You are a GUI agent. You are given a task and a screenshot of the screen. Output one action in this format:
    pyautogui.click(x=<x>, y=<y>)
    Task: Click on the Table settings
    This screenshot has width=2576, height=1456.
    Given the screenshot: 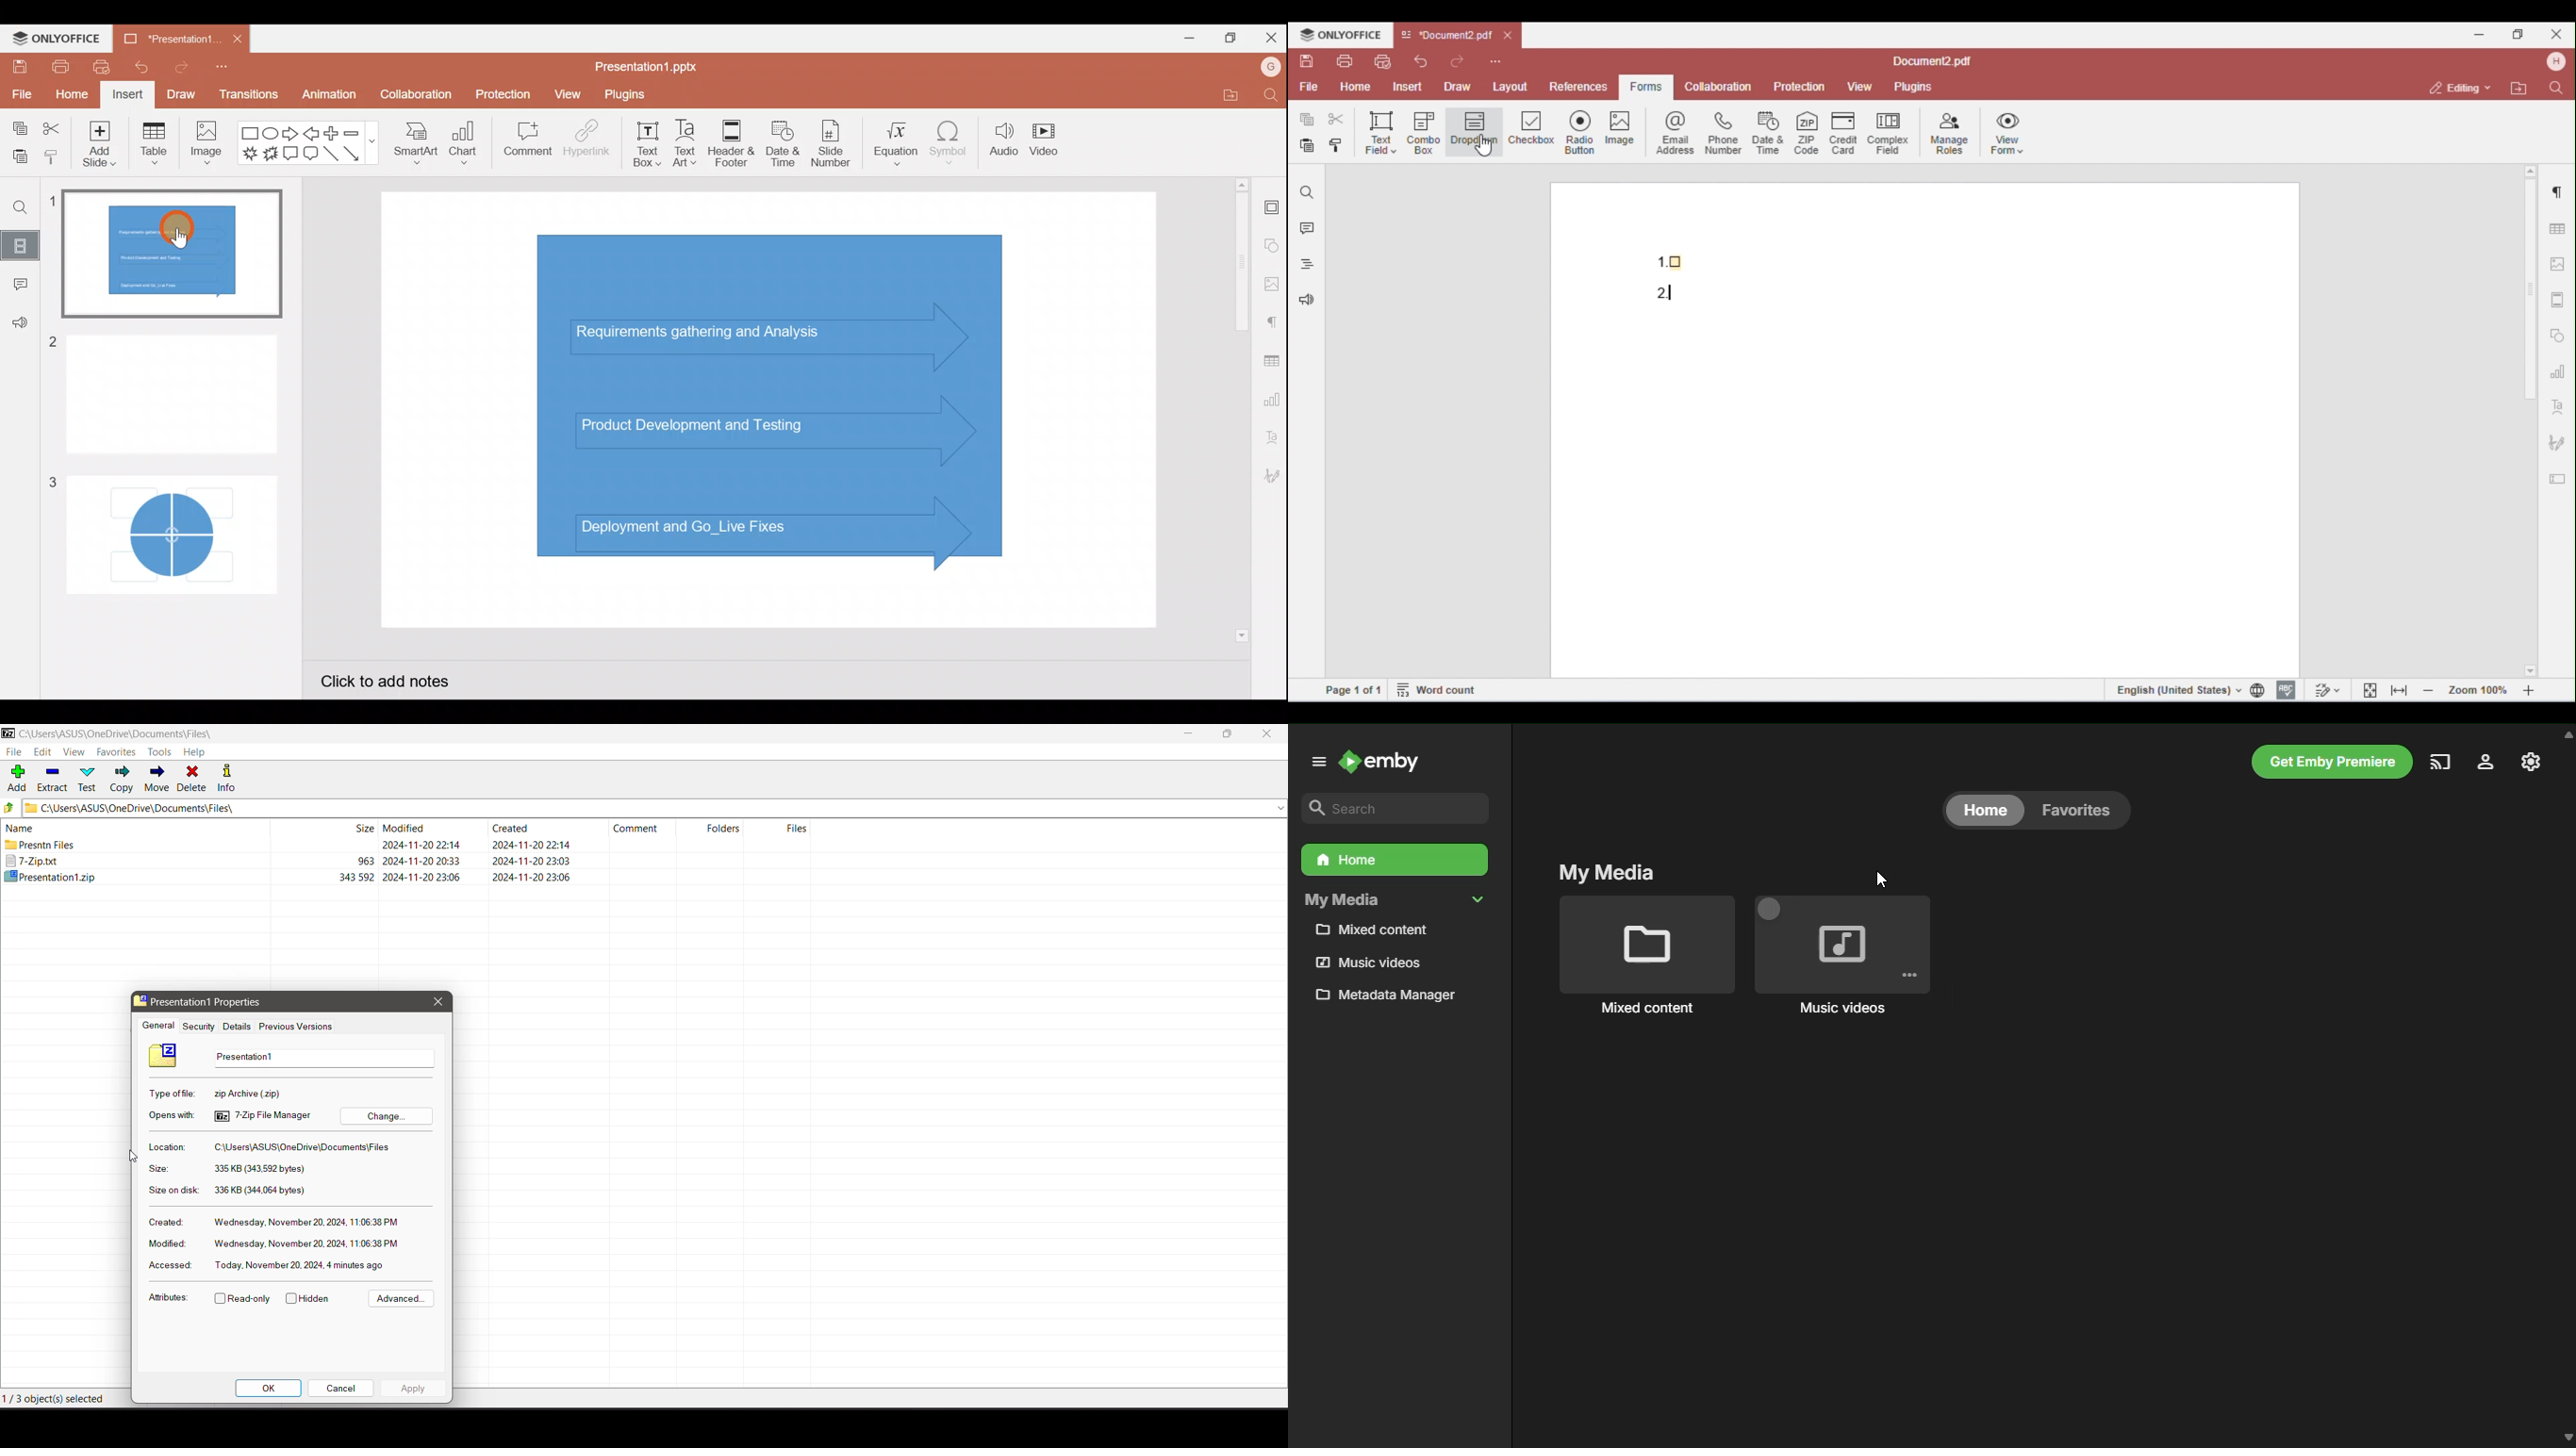 What is the action you would take?
    pyautogui.click(x=1273, y=361)
    